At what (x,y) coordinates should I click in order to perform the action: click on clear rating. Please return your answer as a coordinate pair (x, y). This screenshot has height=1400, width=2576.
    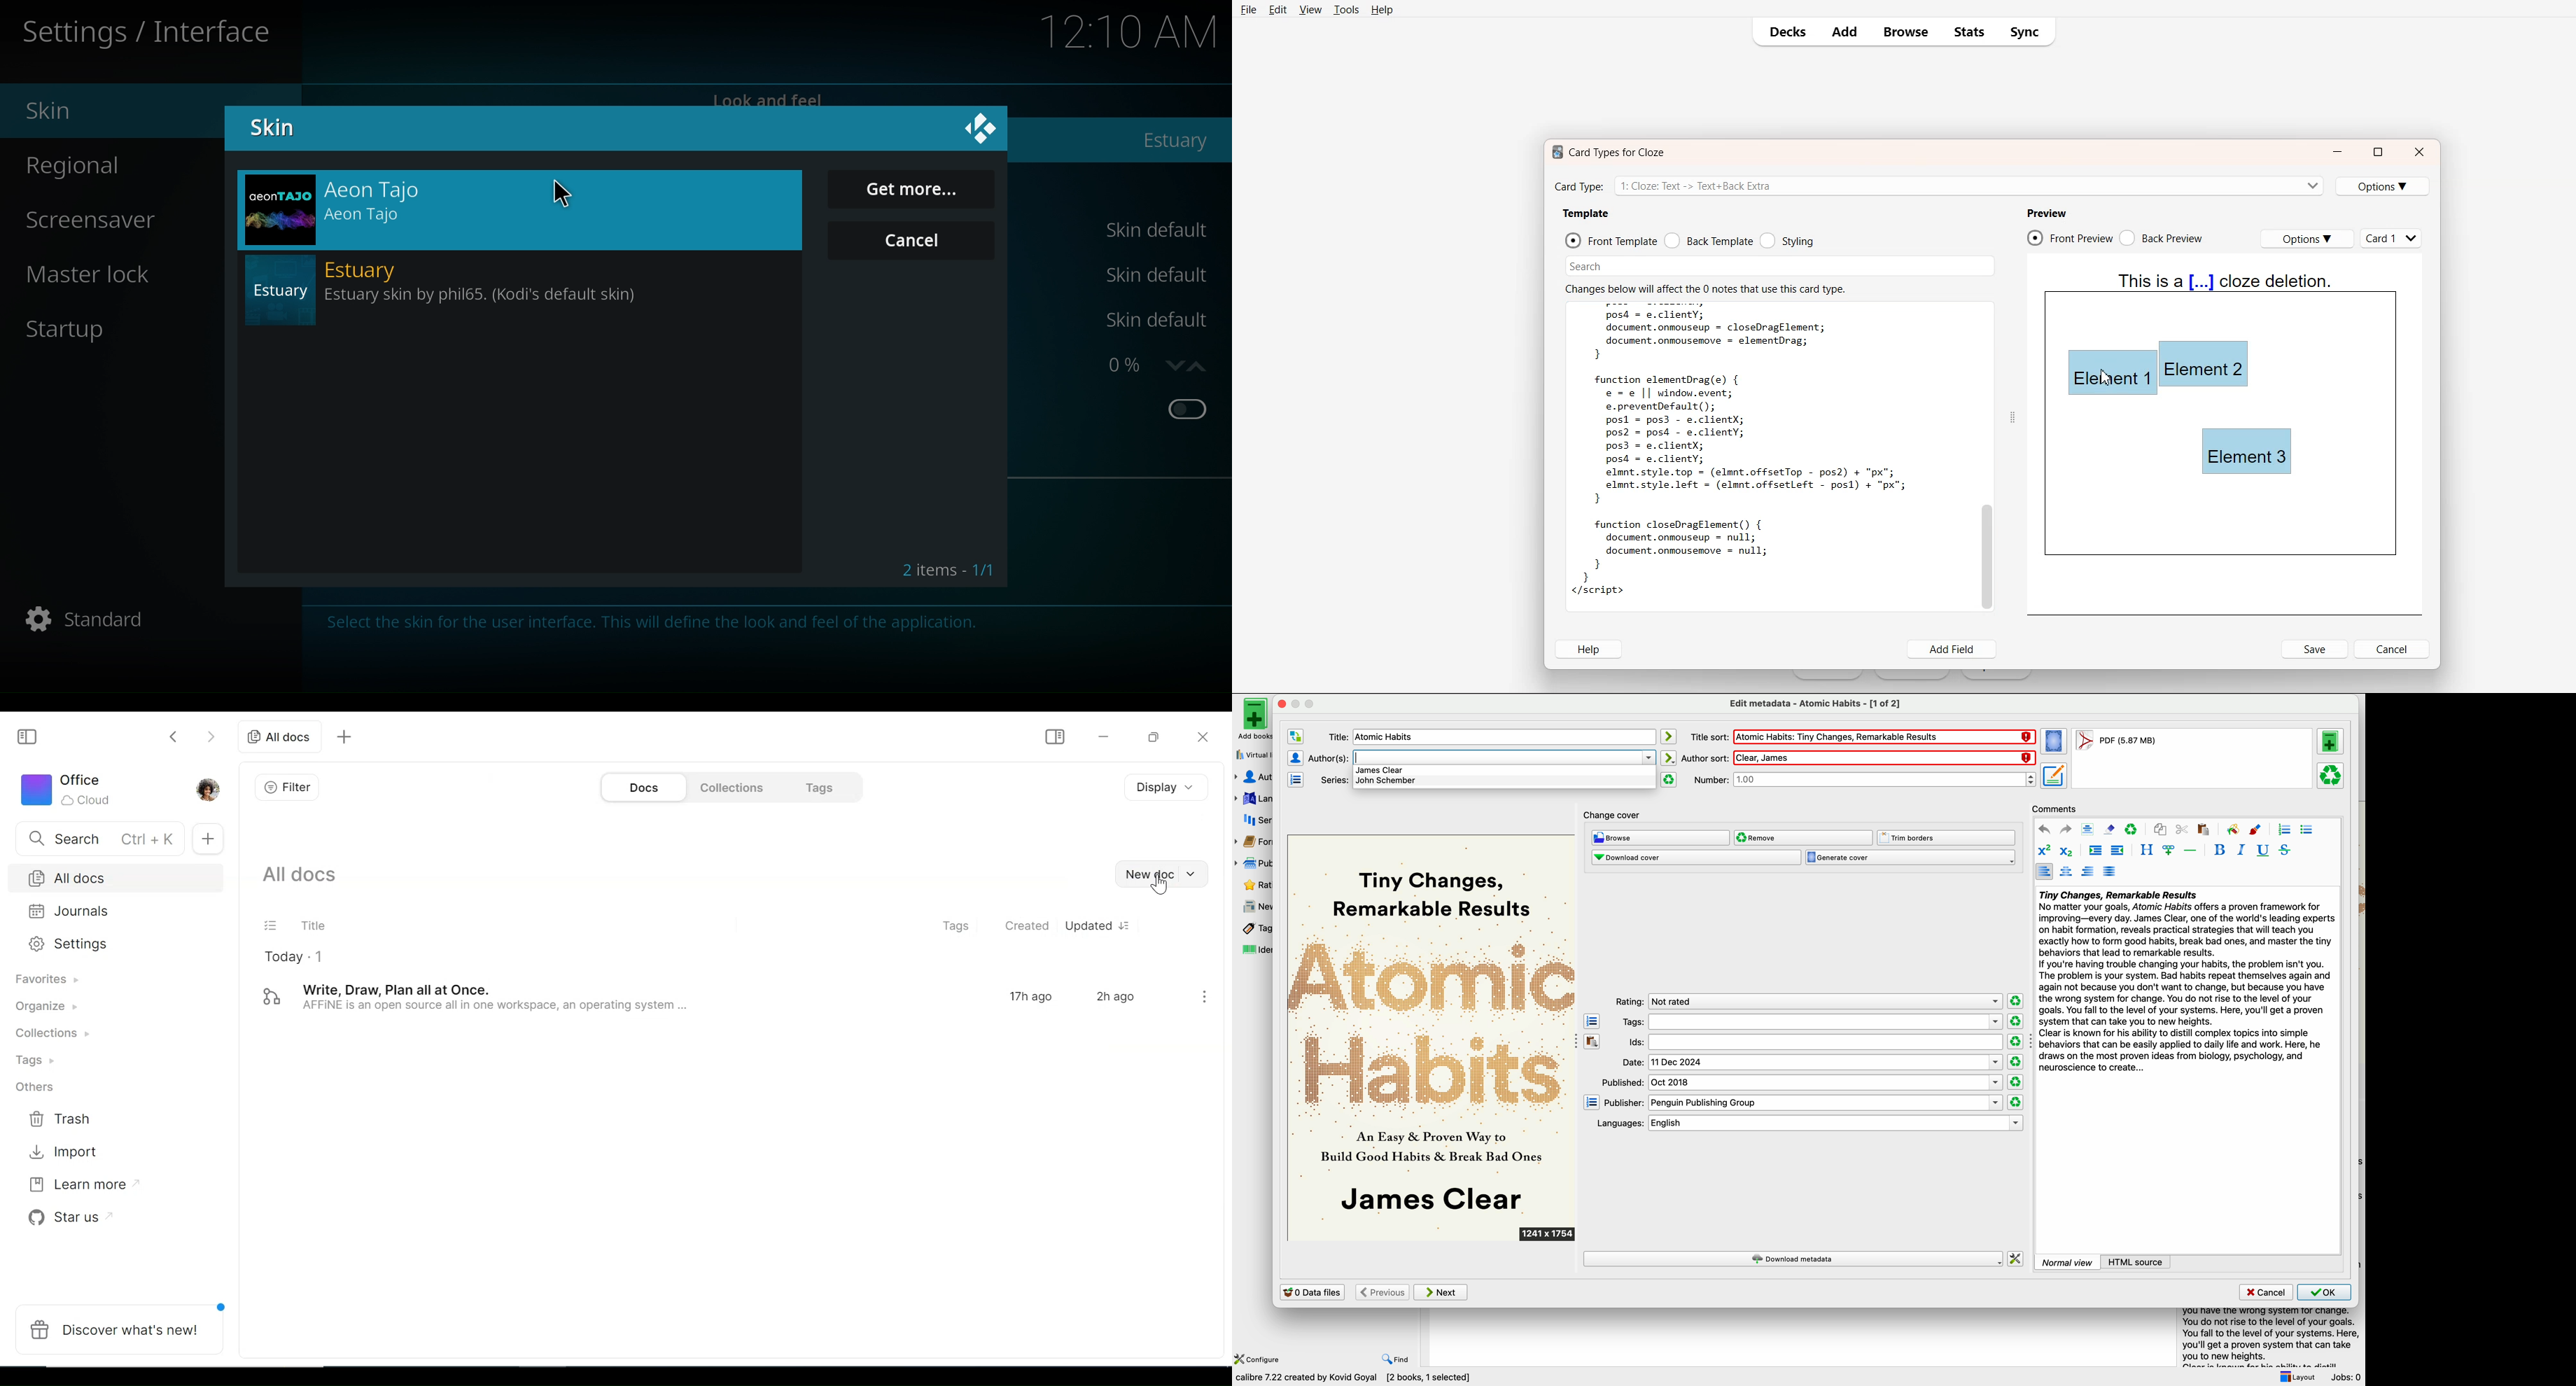
    Looking at the image, I should click on (2015, 1102).